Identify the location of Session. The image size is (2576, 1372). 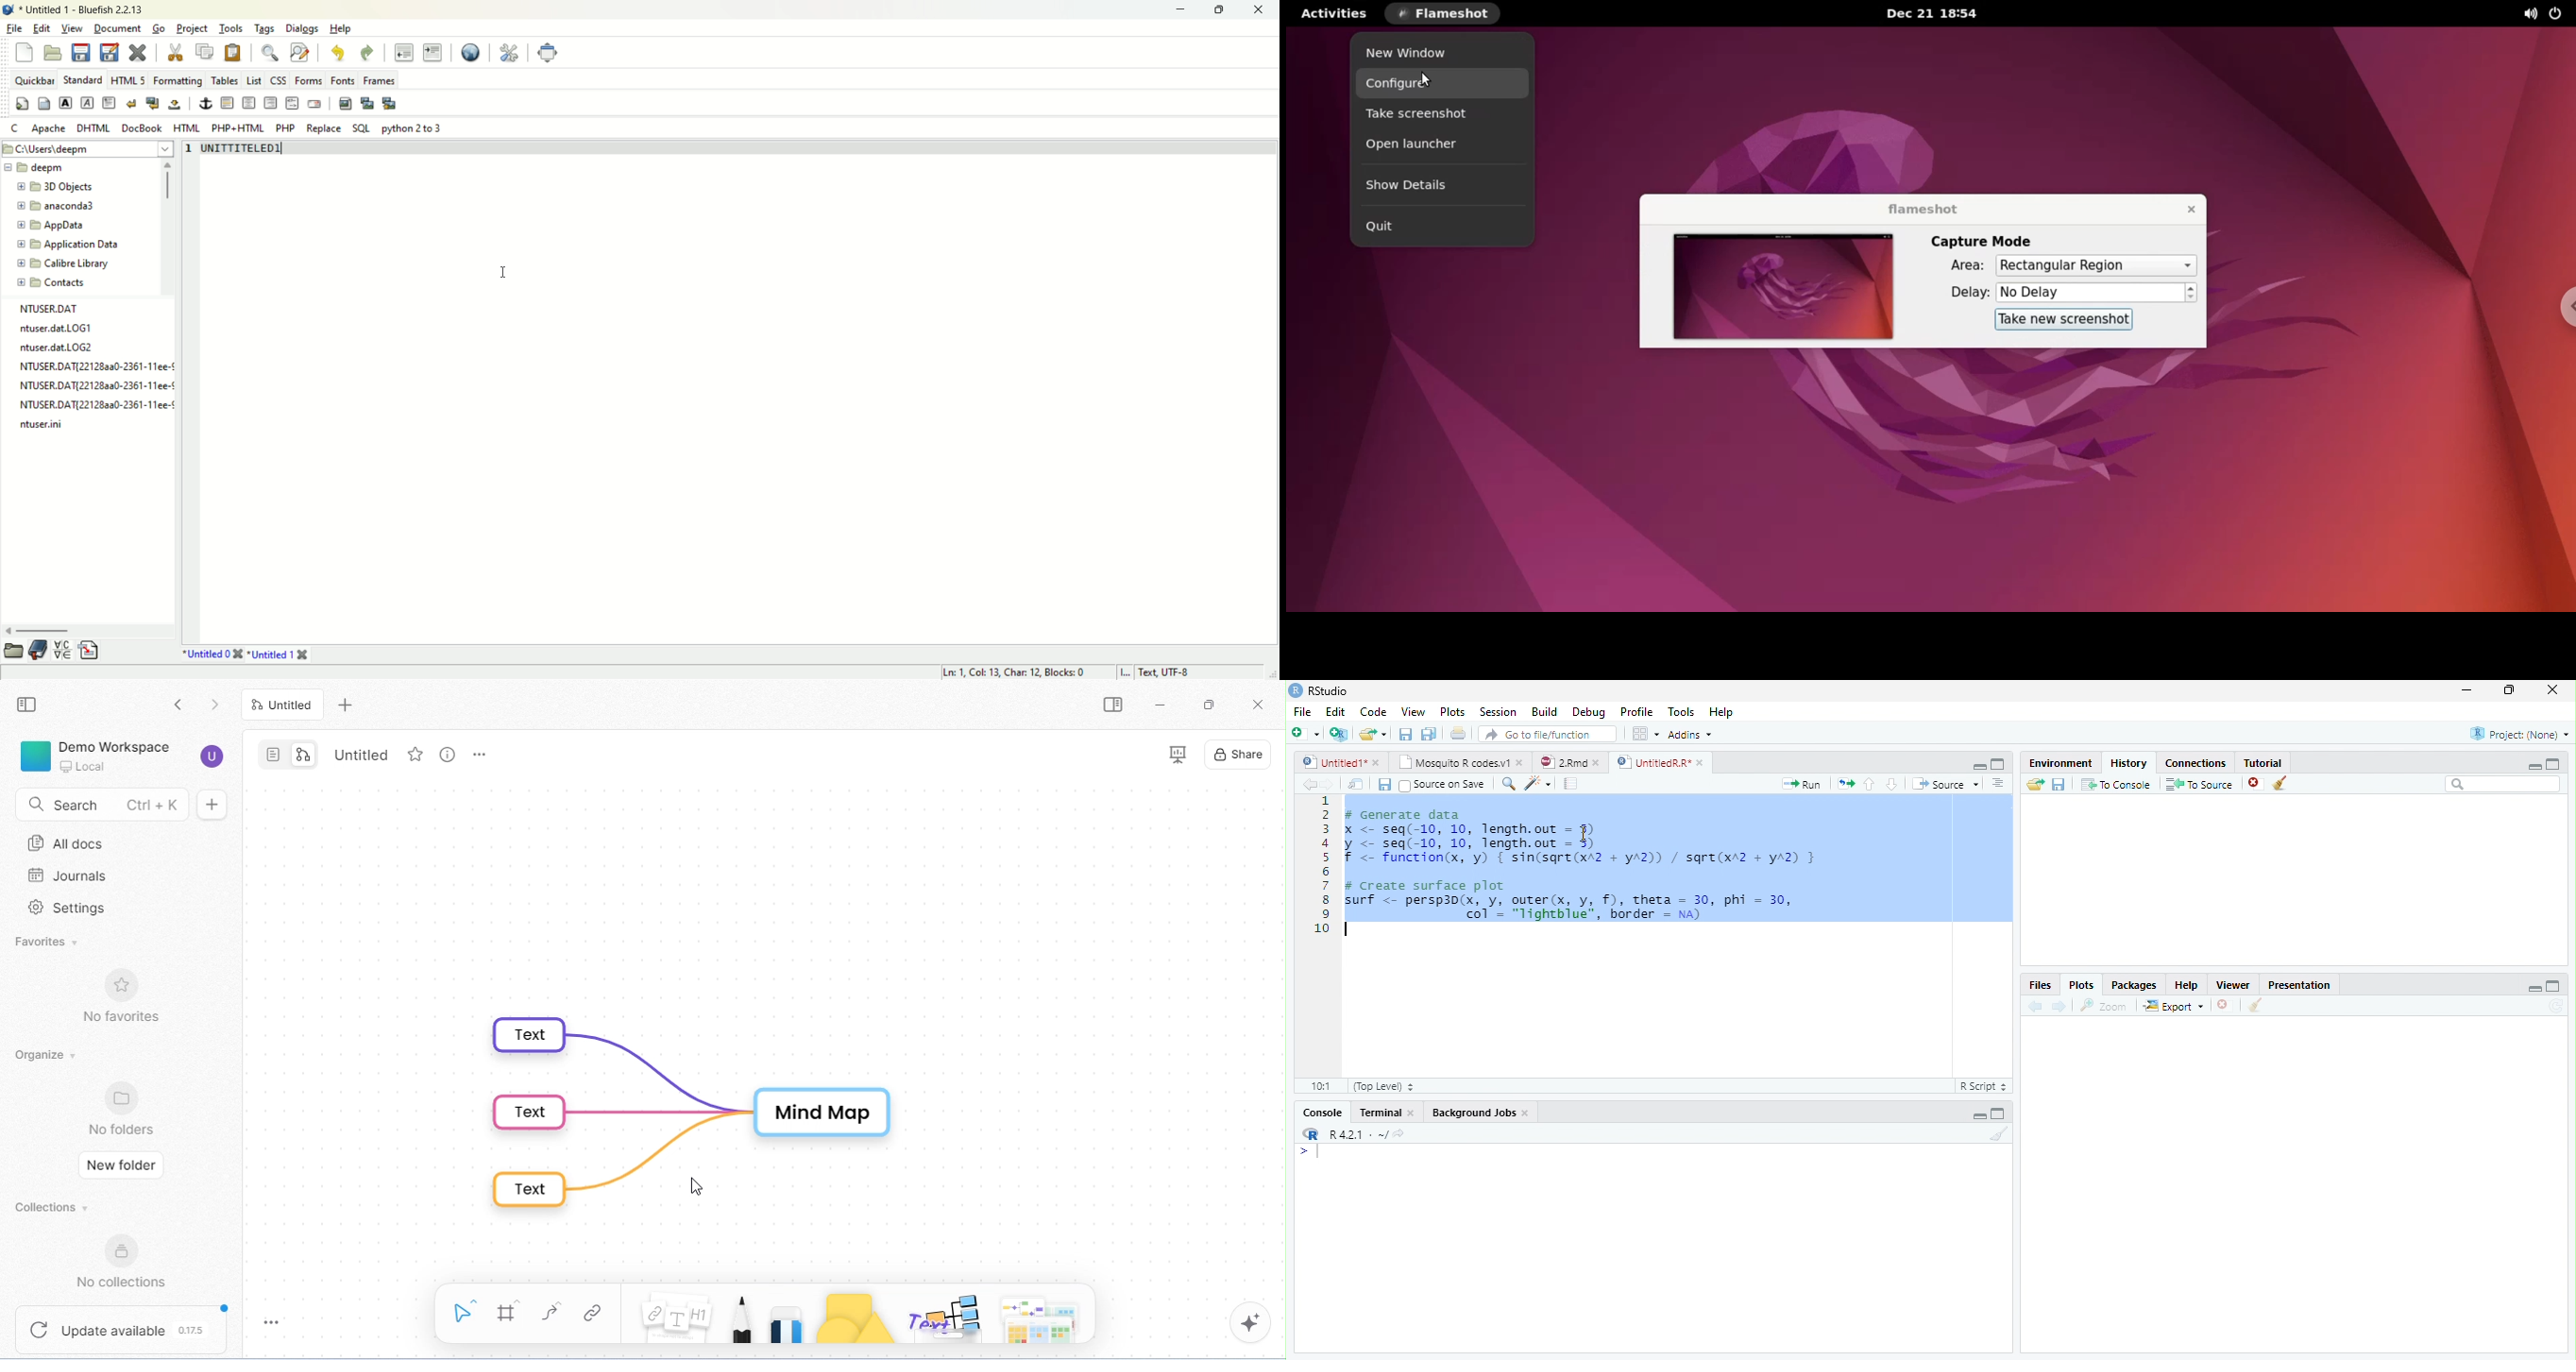
(1497, 712).